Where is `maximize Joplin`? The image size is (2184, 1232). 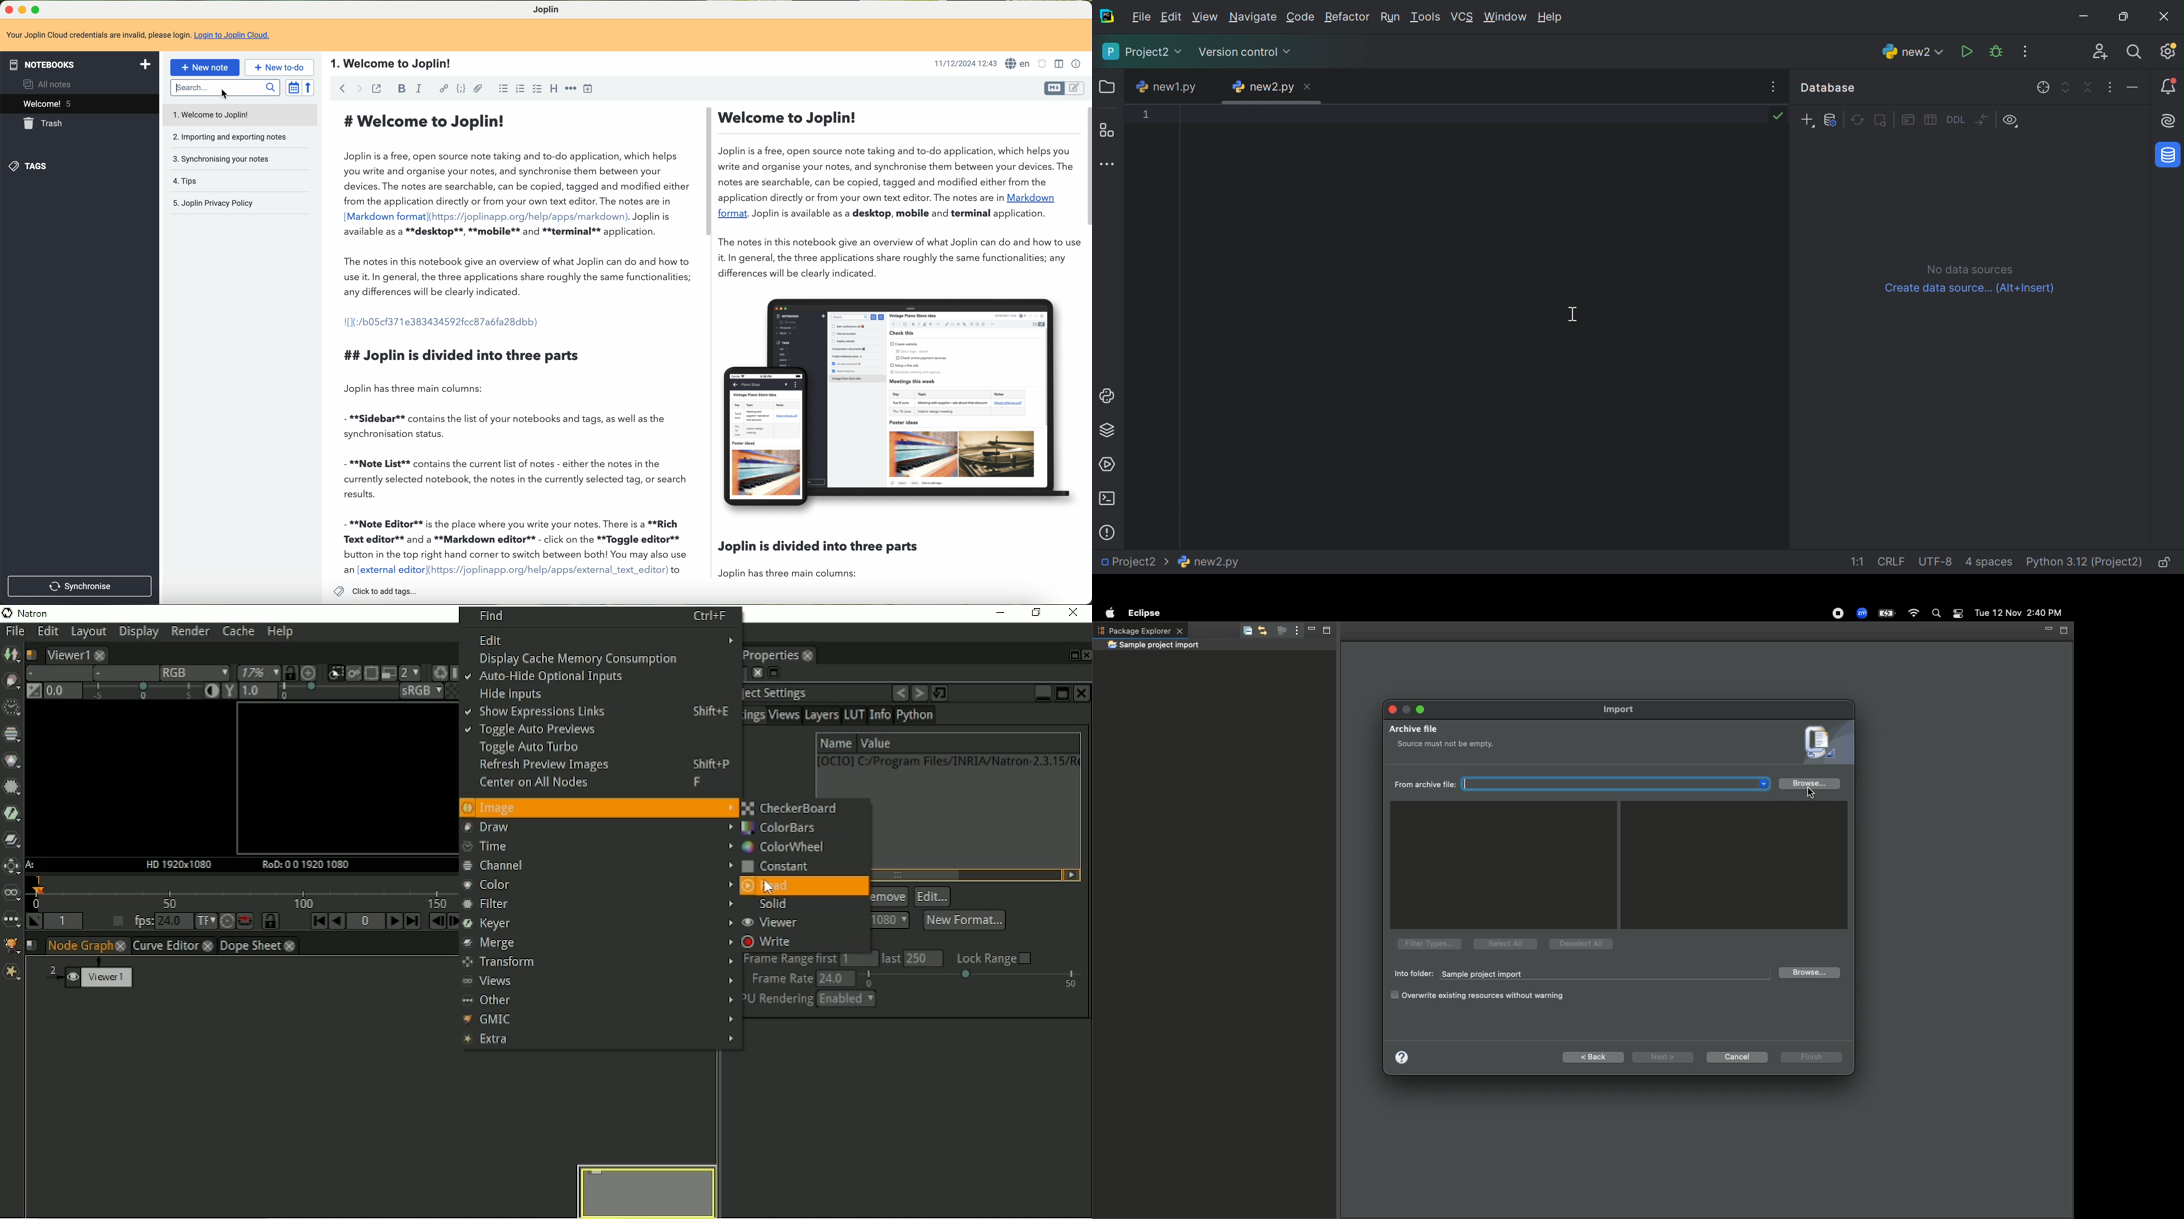
maximize Joplin is located at coordinates (37, 9).